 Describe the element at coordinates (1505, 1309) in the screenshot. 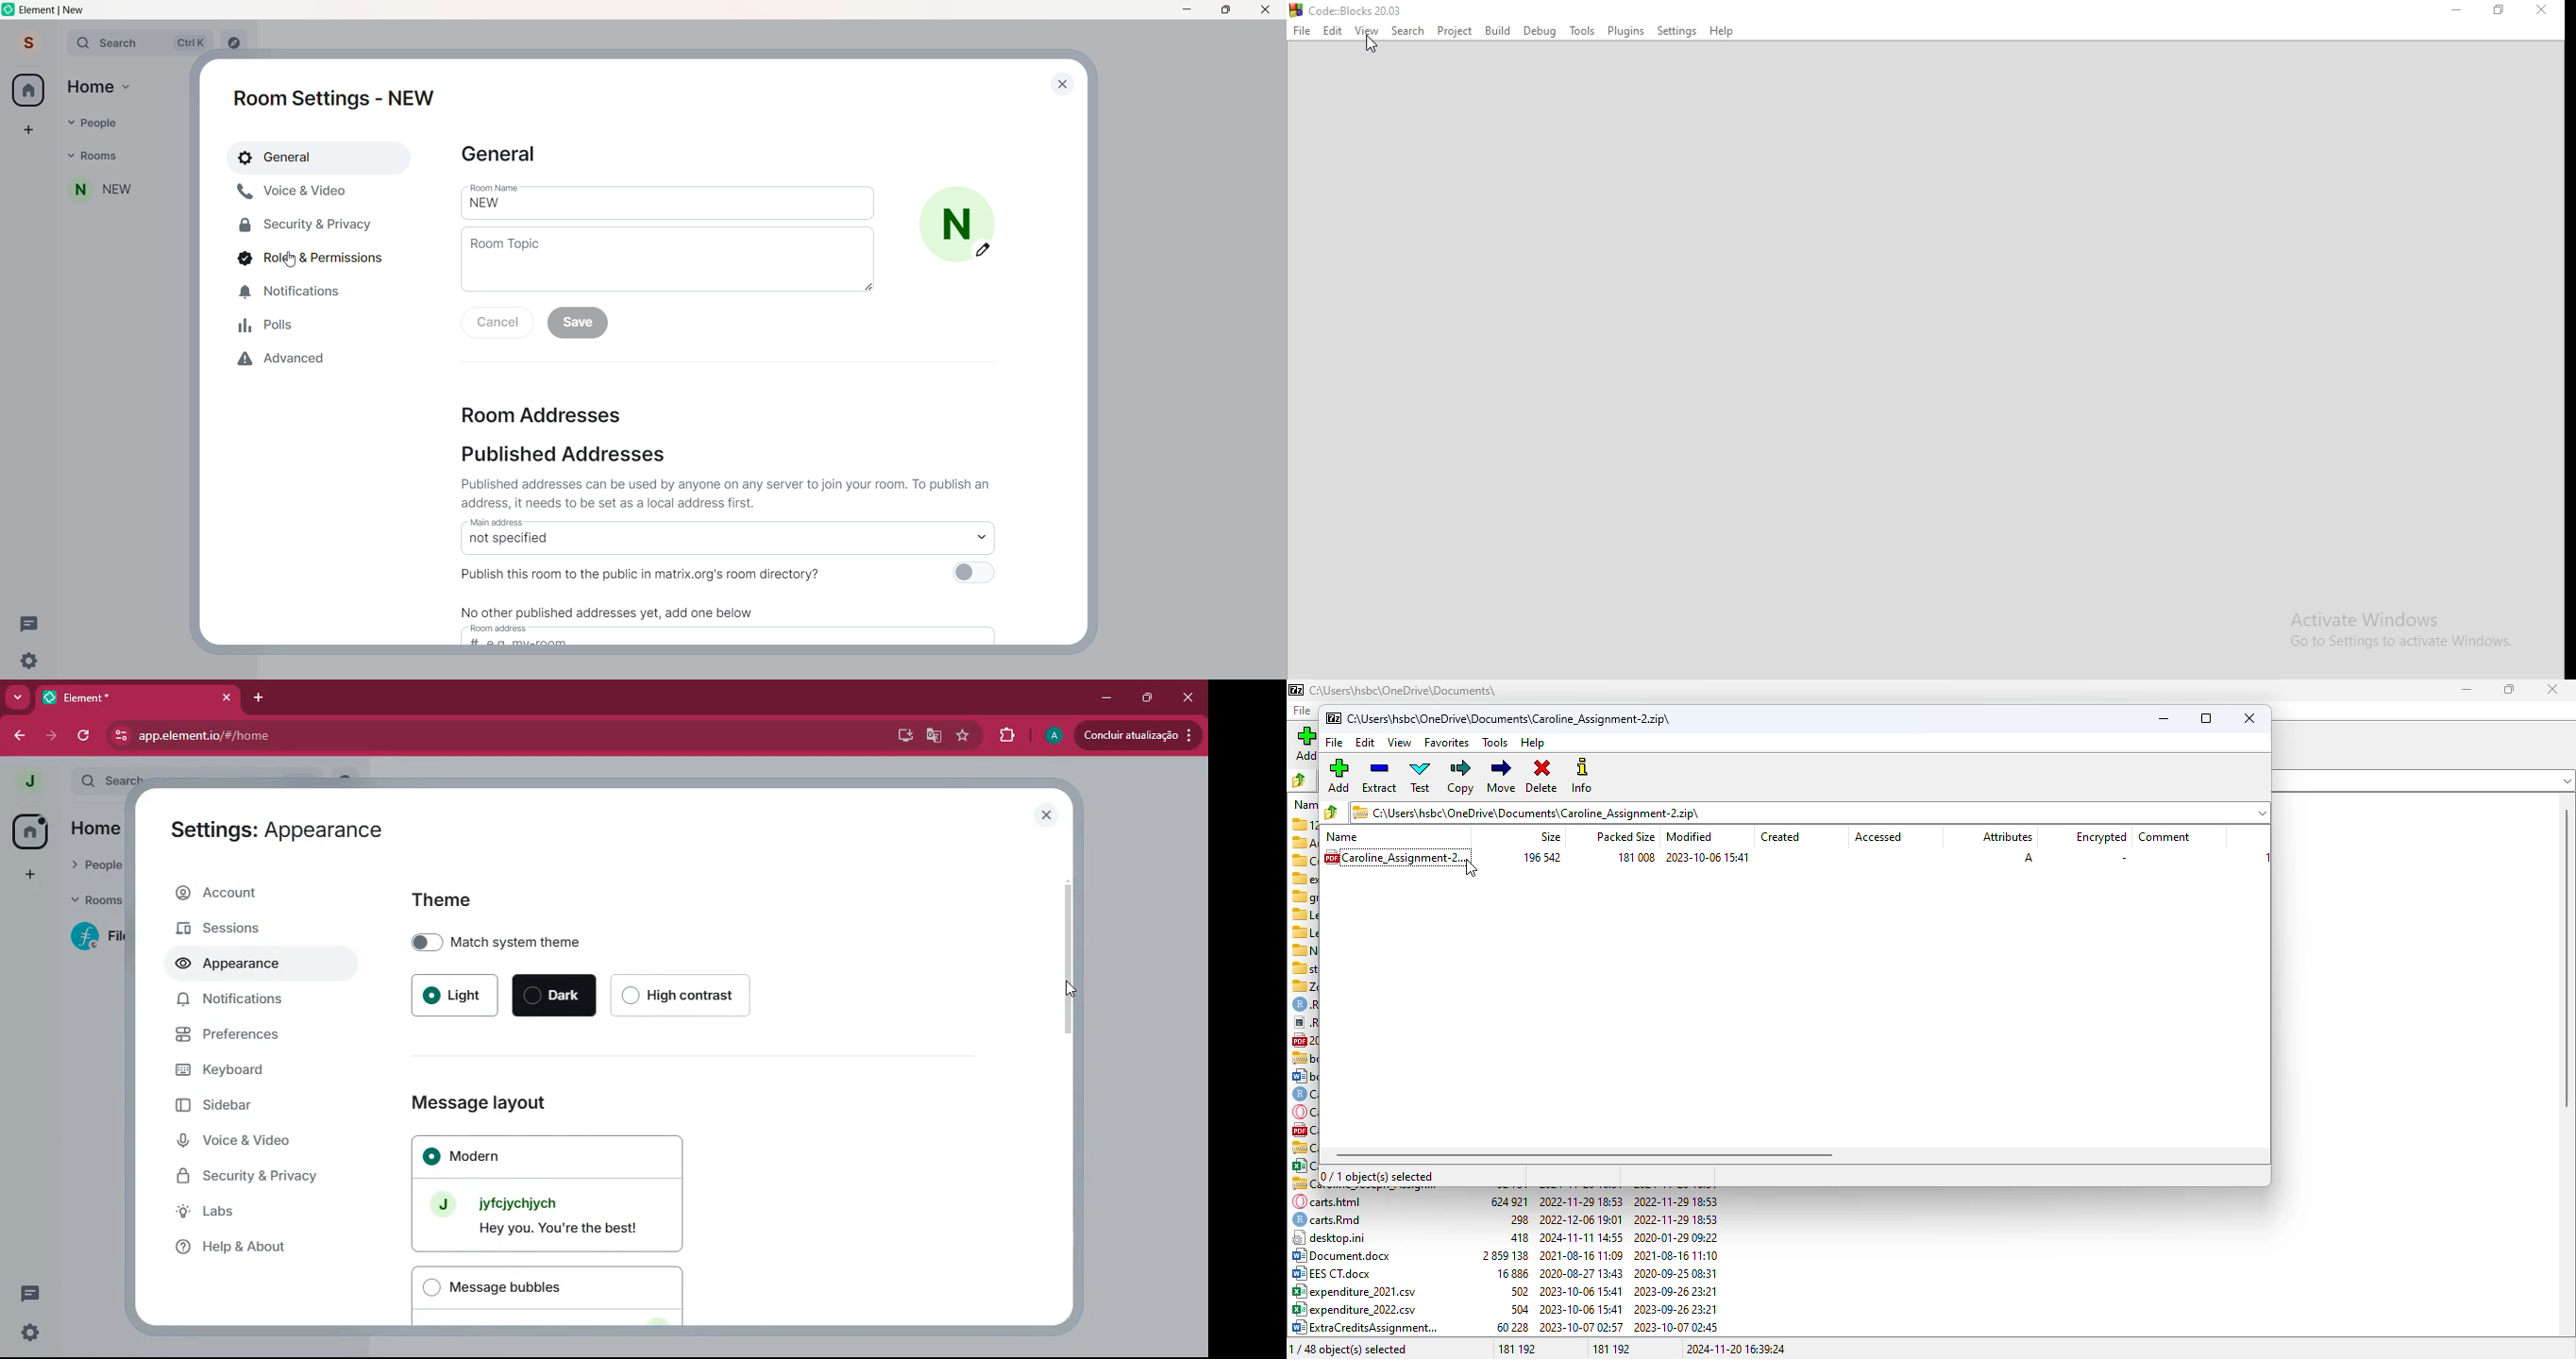

I see `8° expenditure_2022.csv 504 2023-10-06 15:41 2023-09-26 23:21` at that location.